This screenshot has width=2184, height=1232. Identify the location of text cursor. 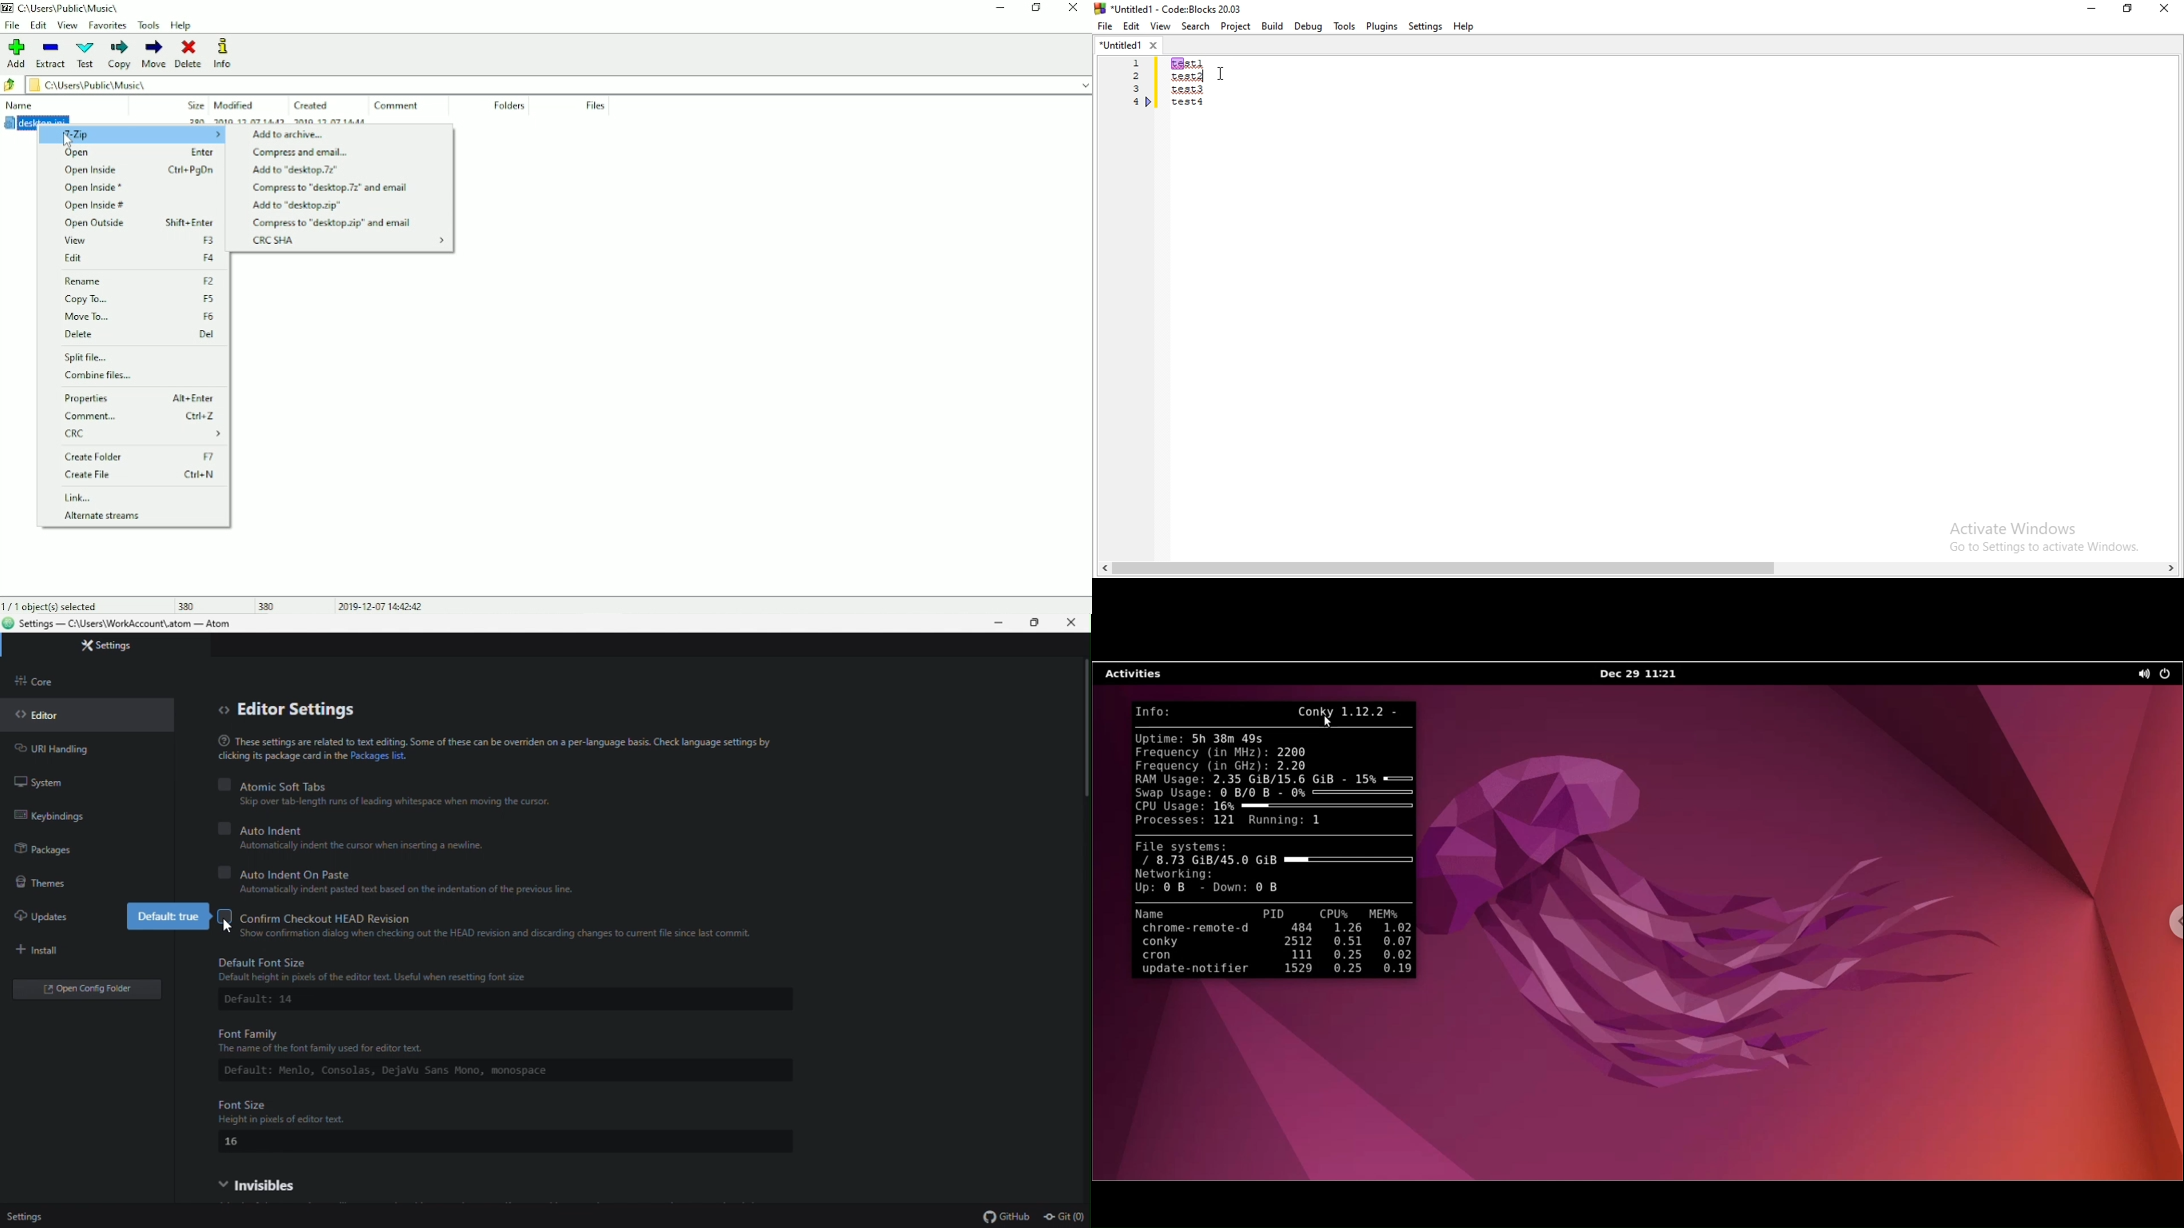
(1203, 76).